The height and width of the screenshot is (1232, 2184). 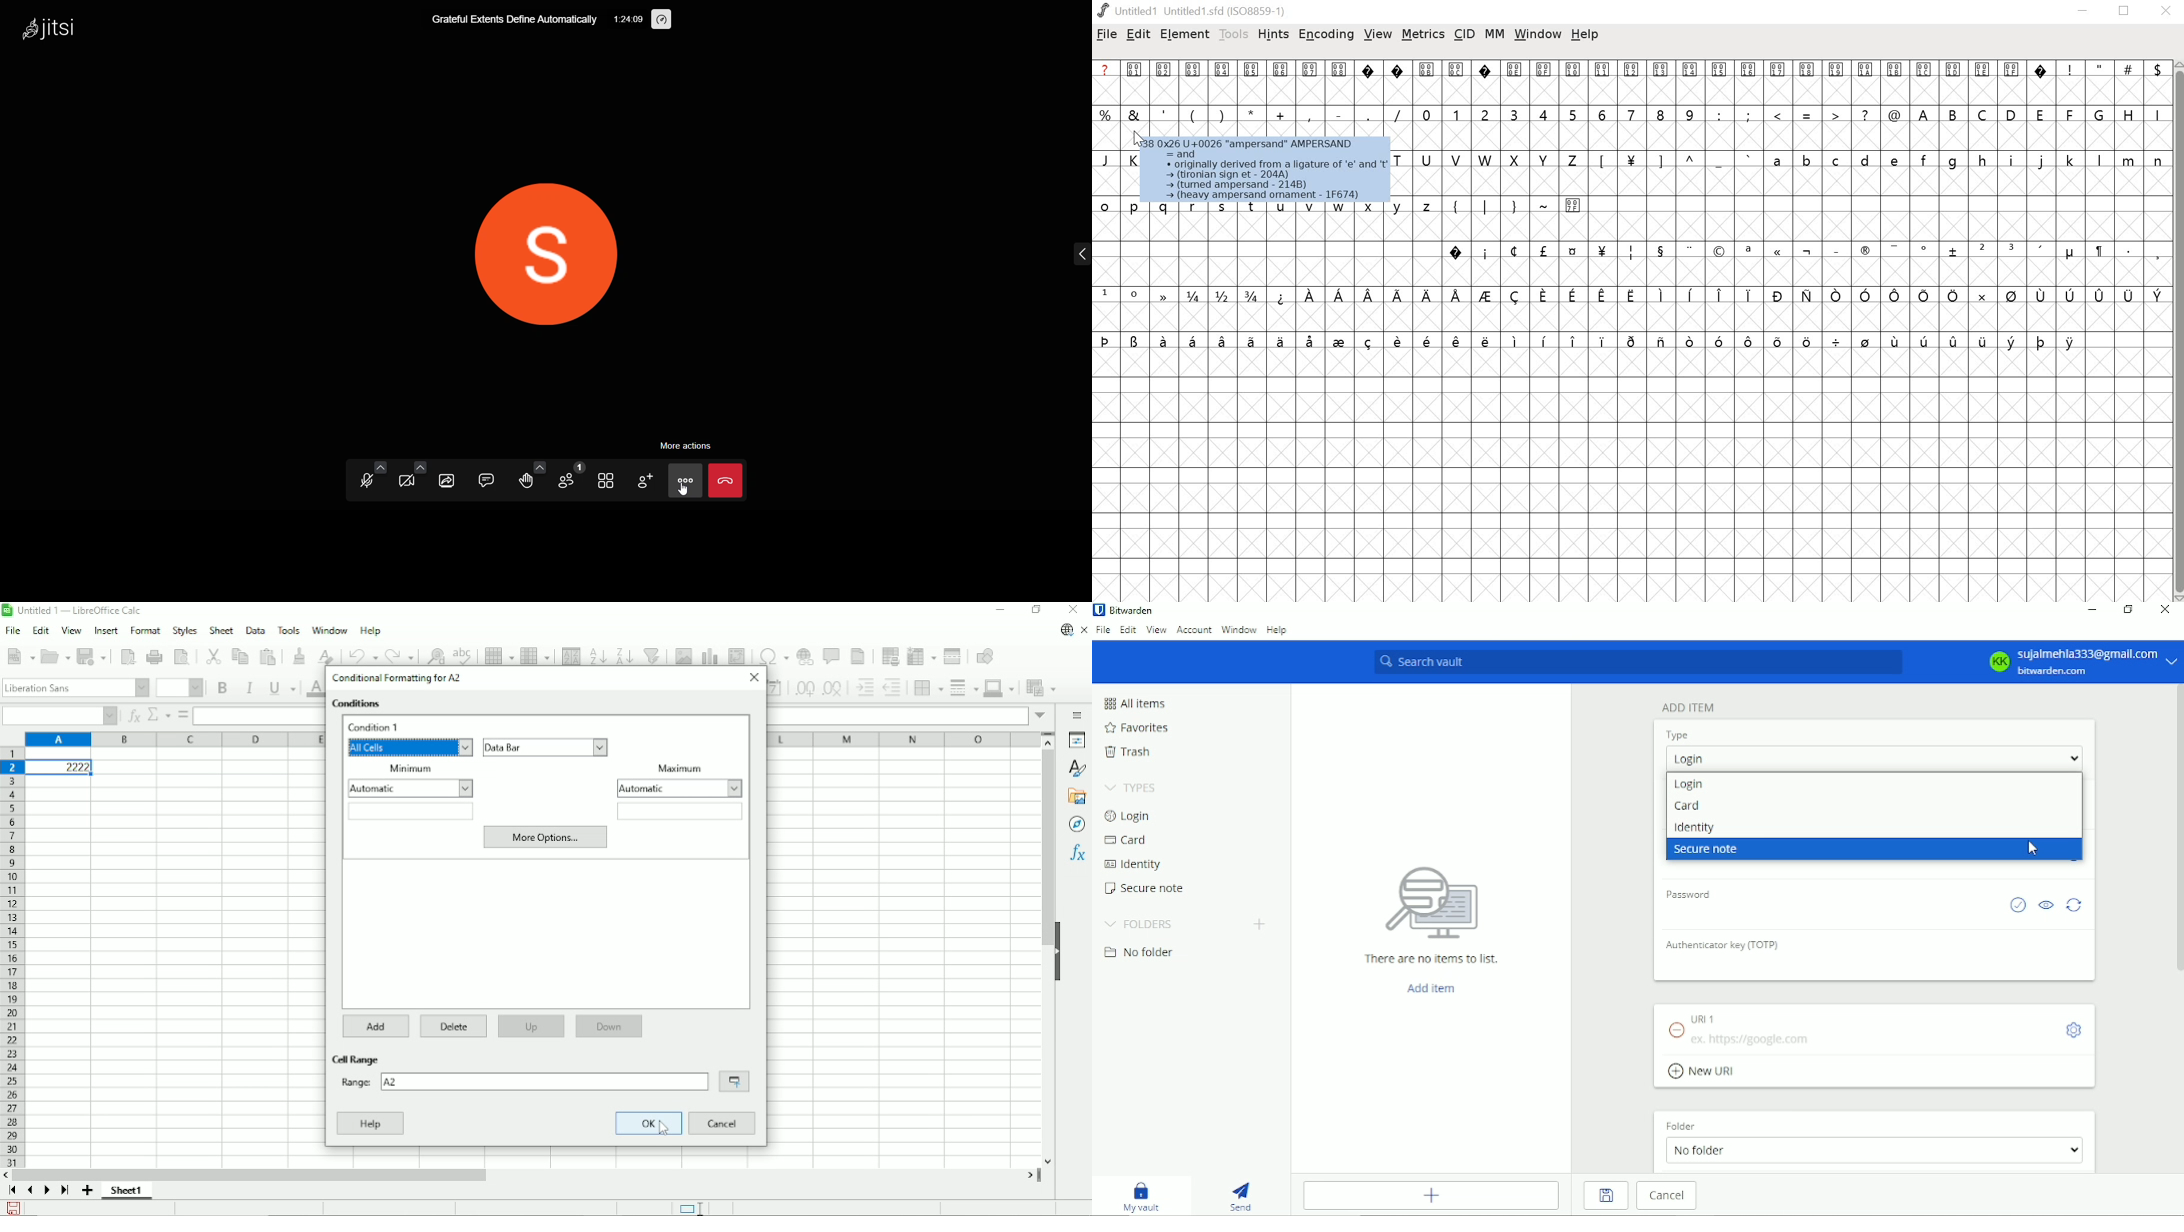 What do you see at coordinates (1924, 113) in the screenshot?
I see `A` at bounding box center [1924, 113].